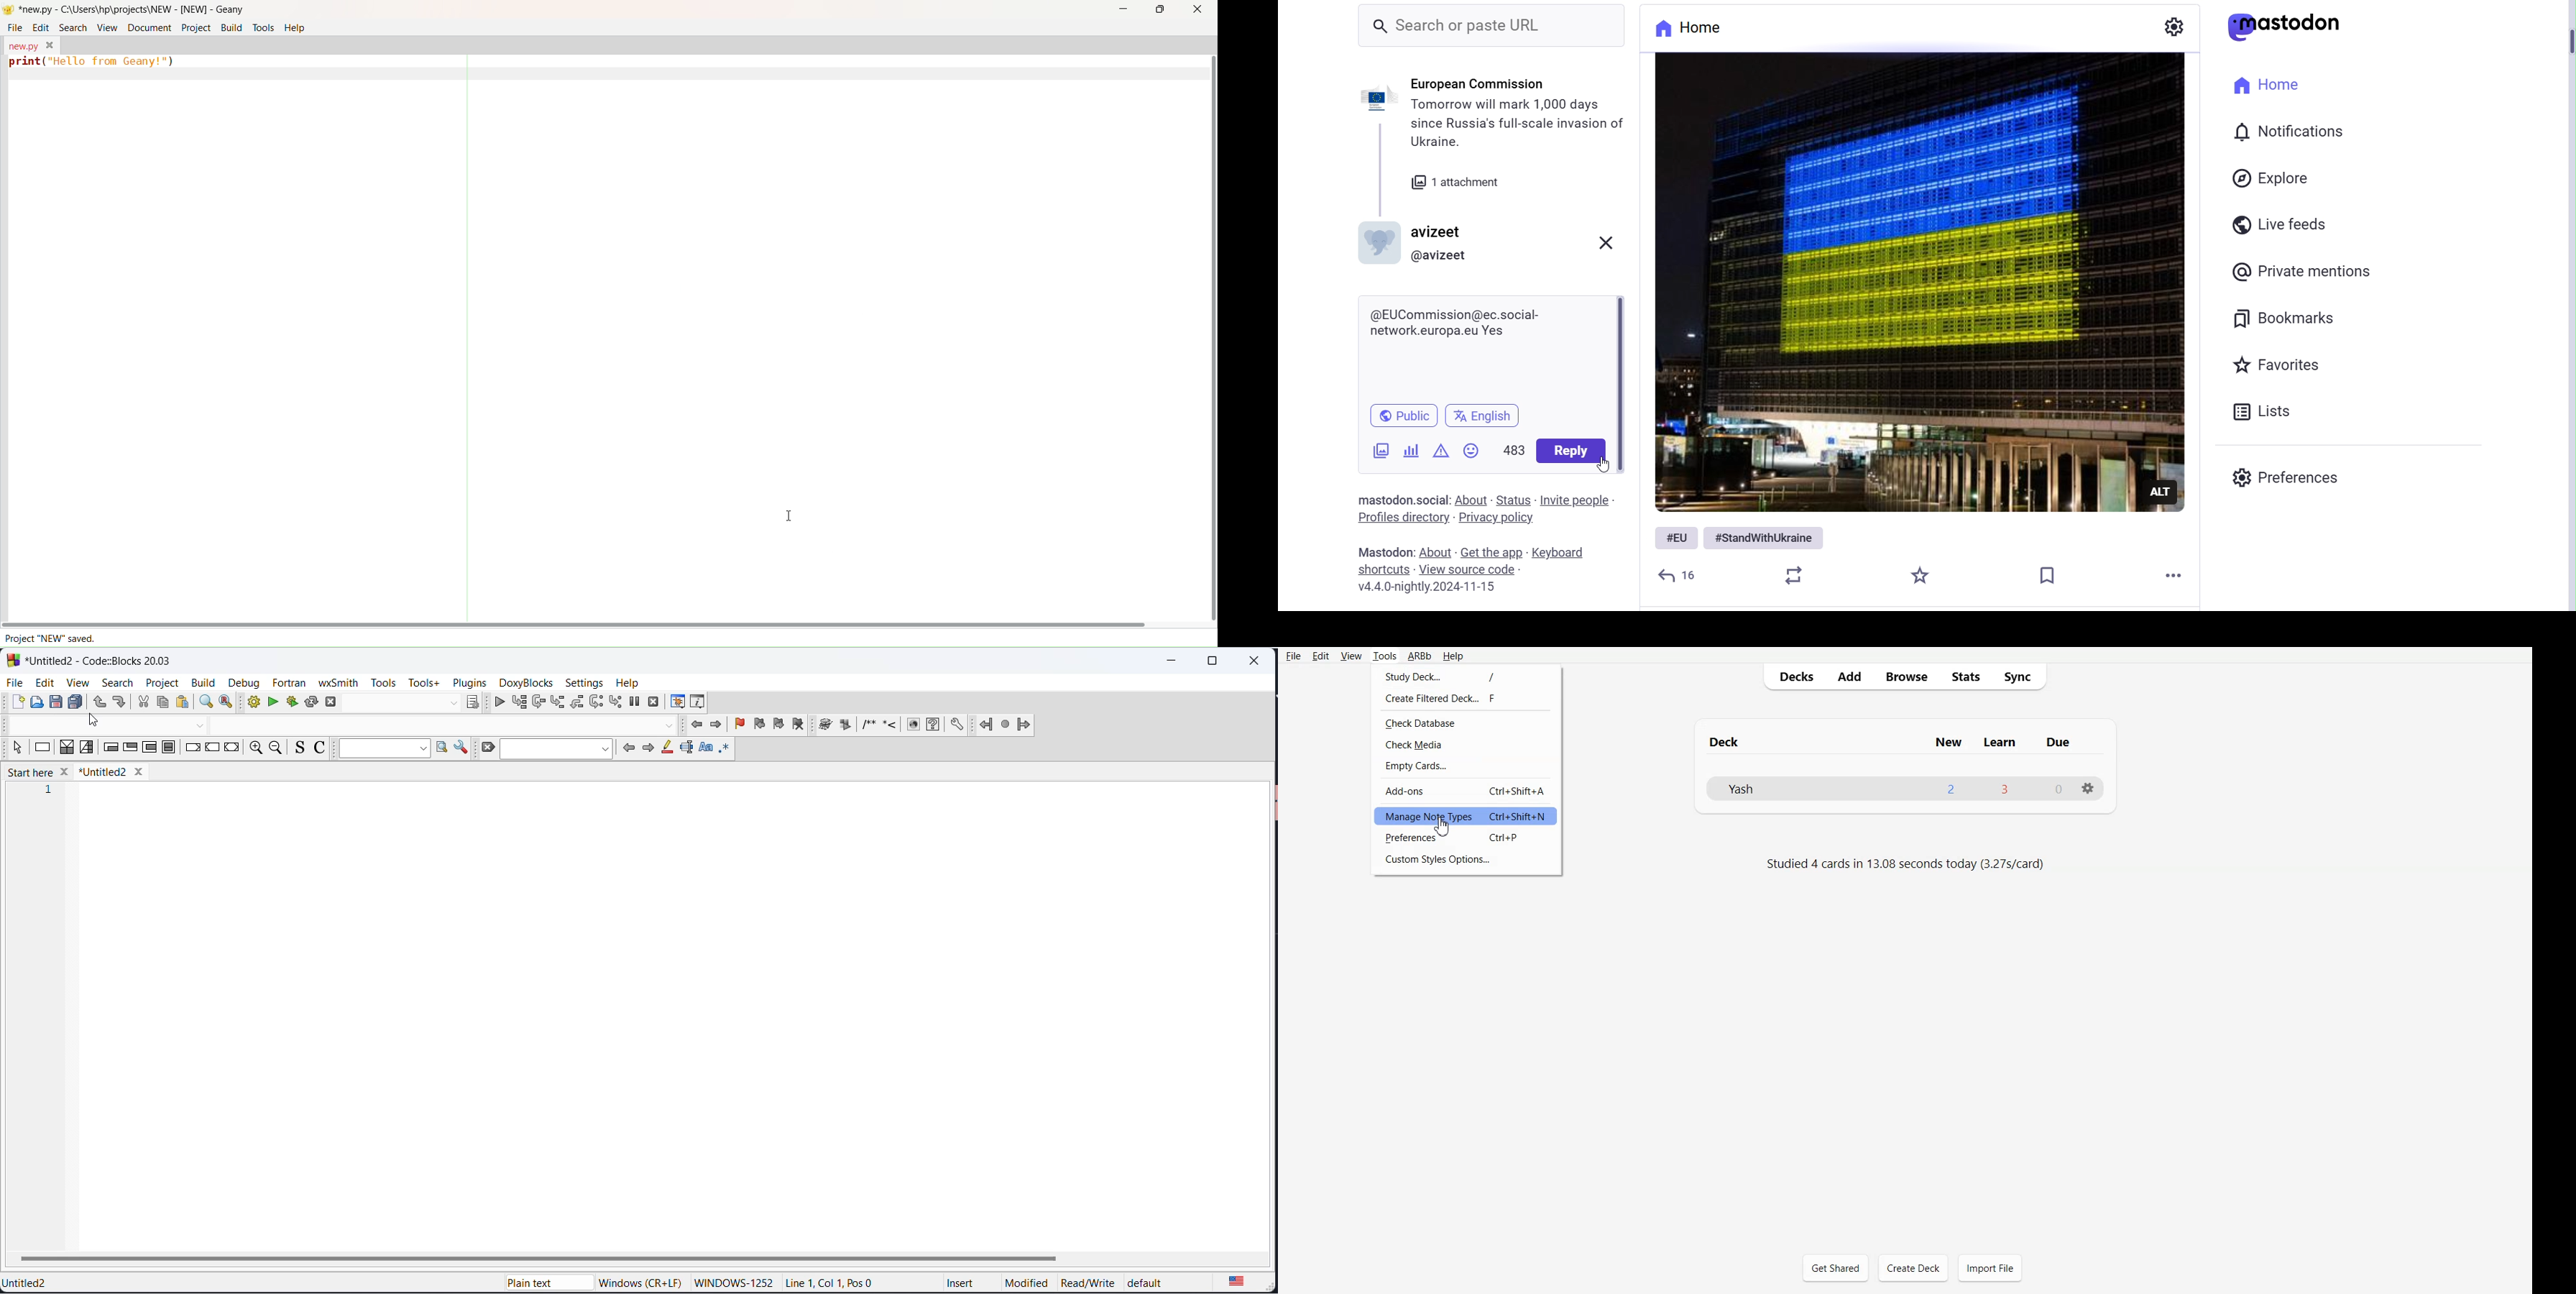 The image size is (2576, 1316). Describe the element at coordinates (631, 749) in the screenshot. I see `previous` at that location.